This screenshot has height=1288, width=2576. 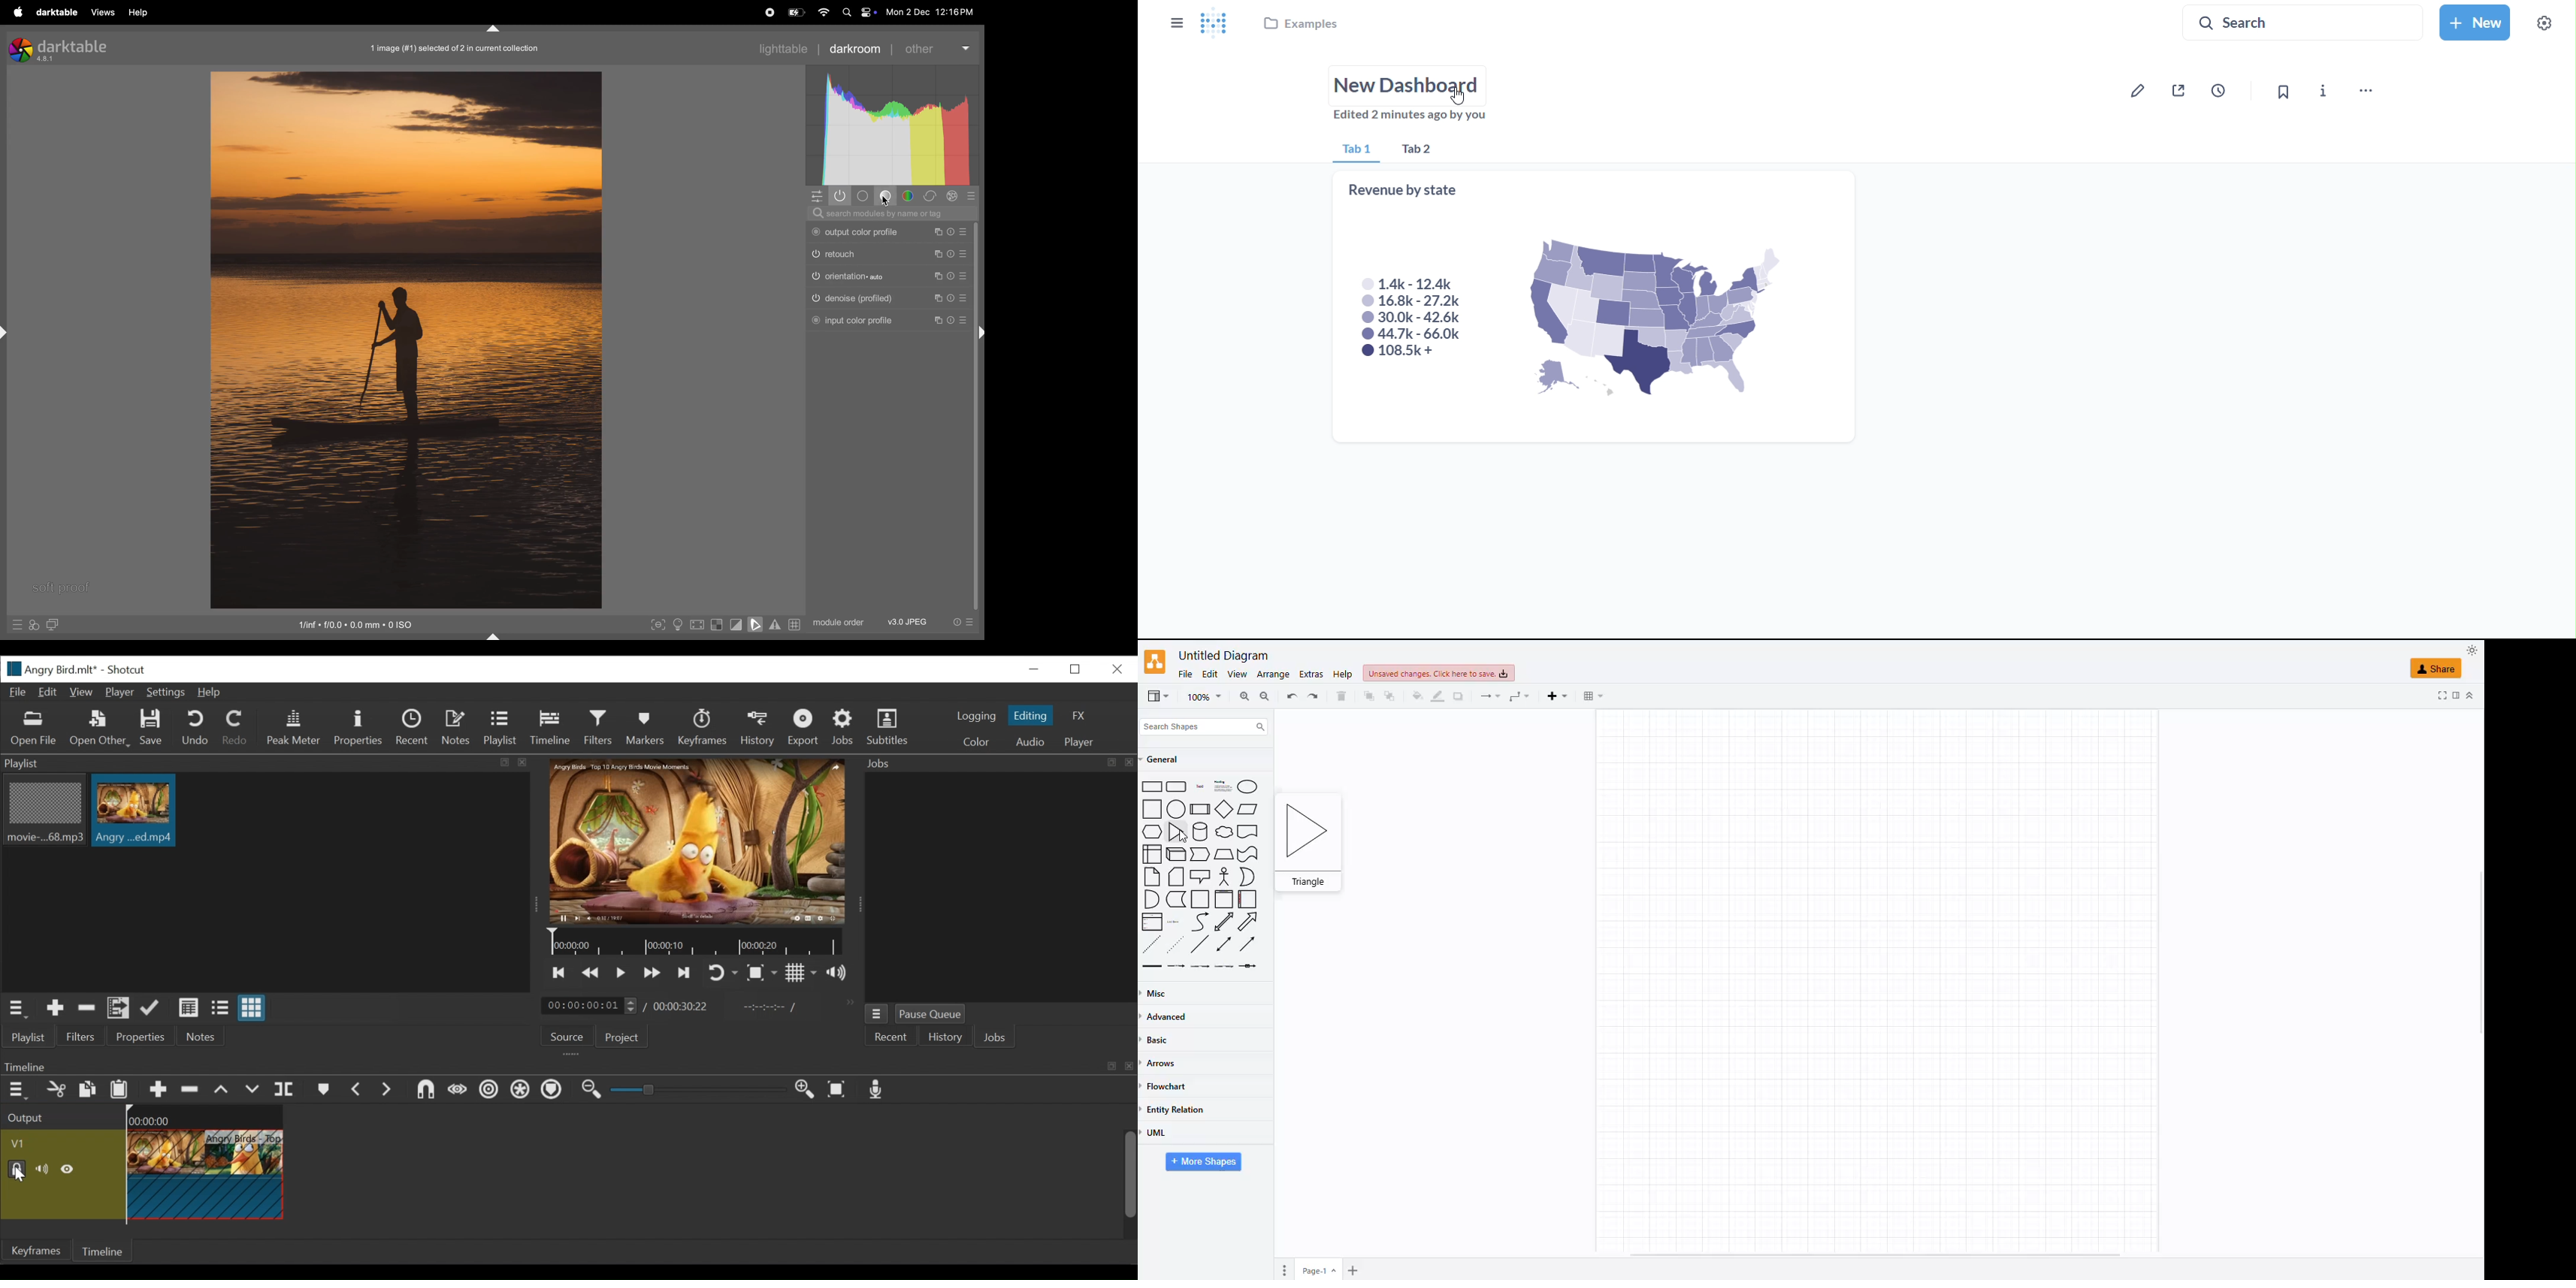 I want to click on base, so click(x=887, y=197).